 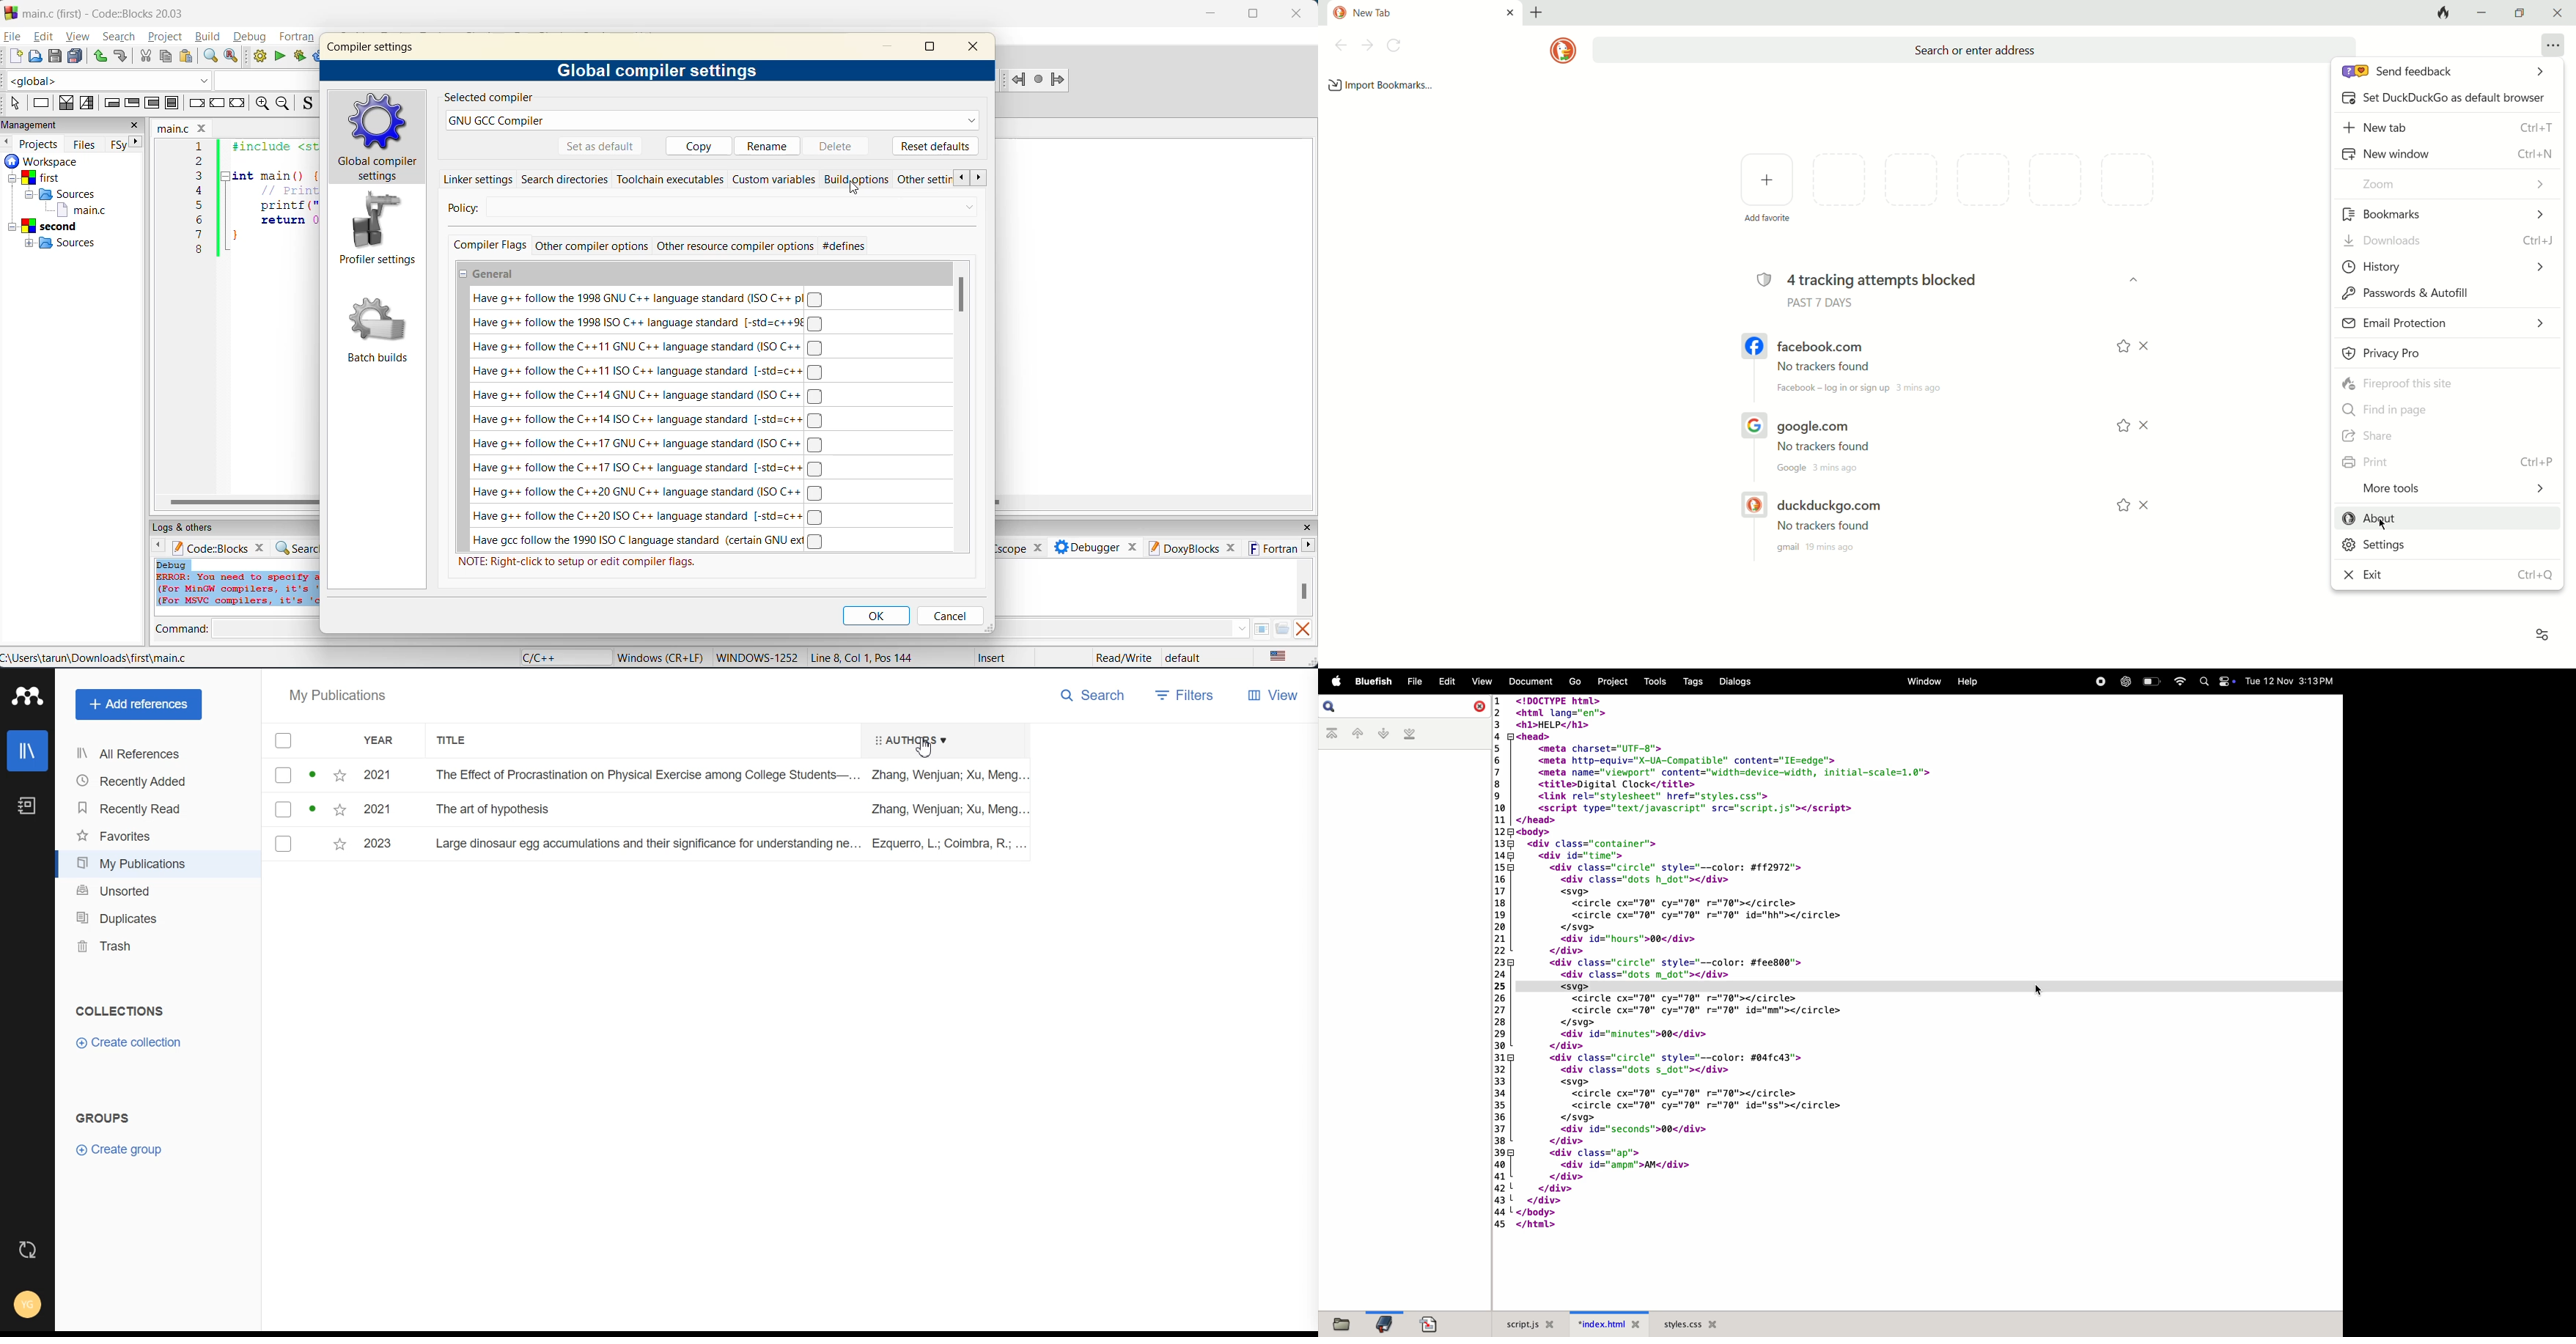 I want to click on set as default browser, so click(x=2444, y=101).